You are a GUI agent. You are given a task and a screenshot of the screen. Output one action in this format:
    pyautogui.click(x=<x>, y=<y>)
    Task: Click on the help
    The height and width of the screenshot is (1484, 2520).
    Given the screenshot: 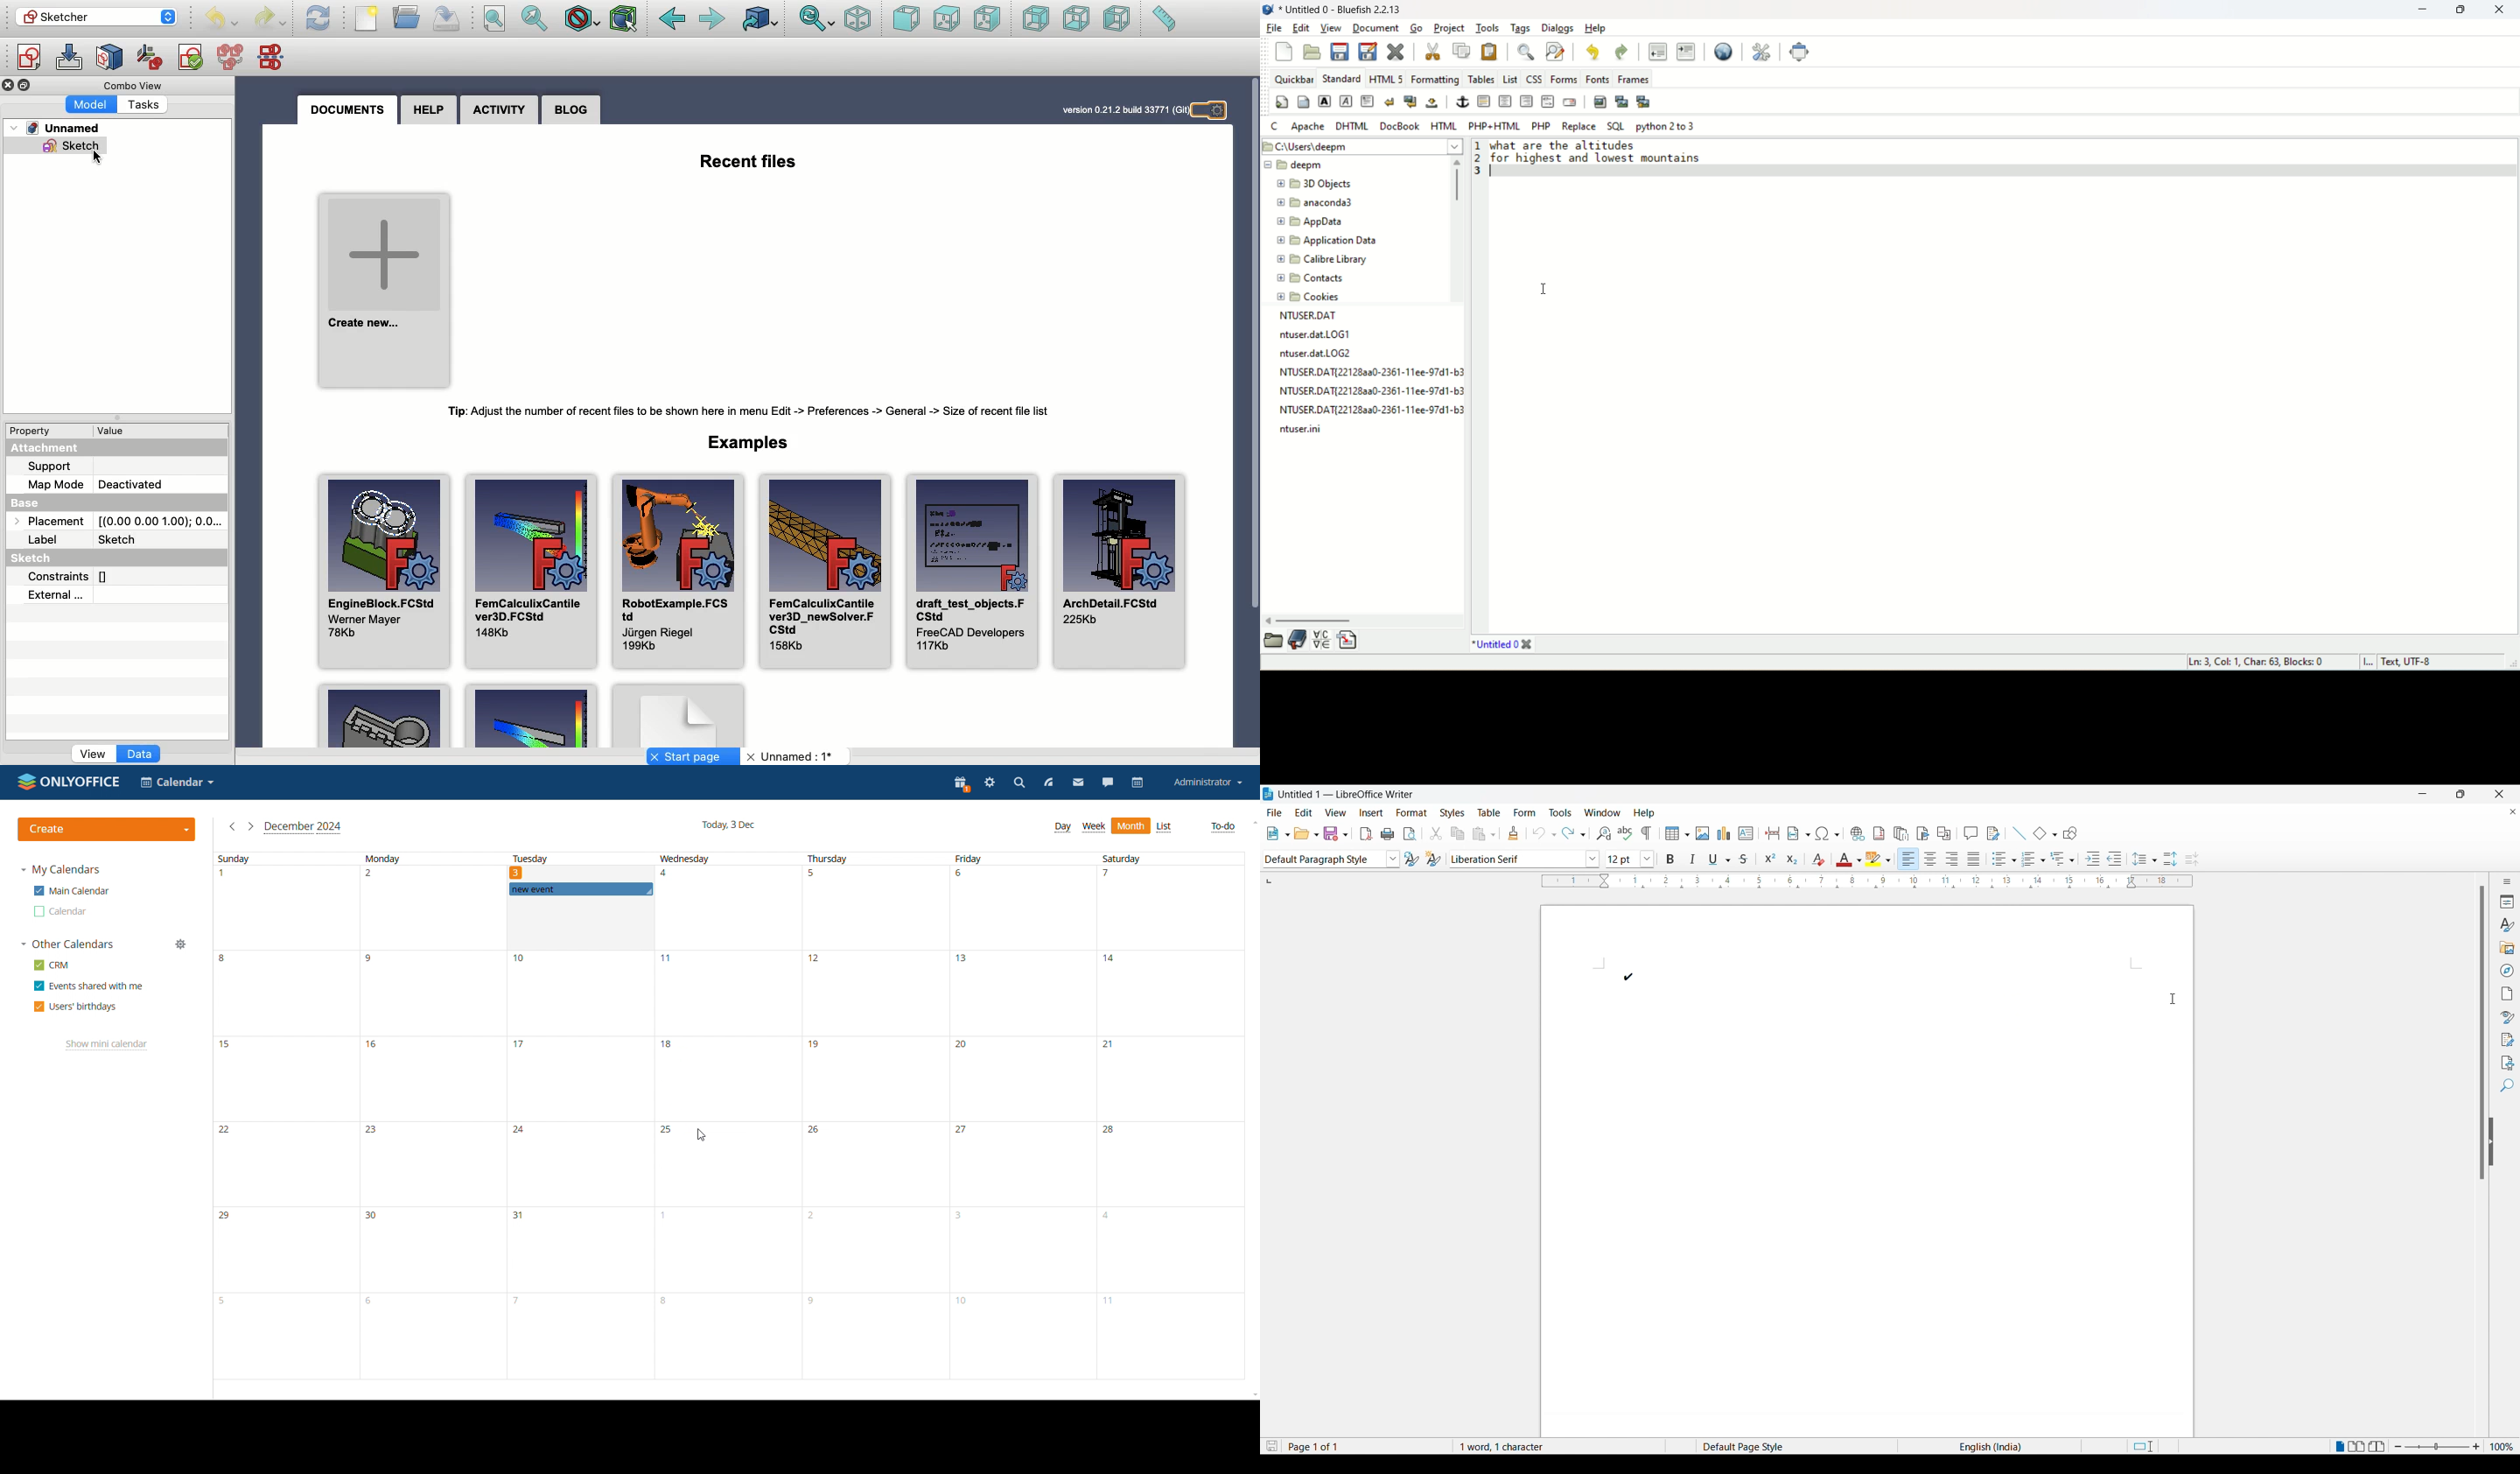 What is the action you would take?
    pyautogui.click(x=1595, y=27)
    